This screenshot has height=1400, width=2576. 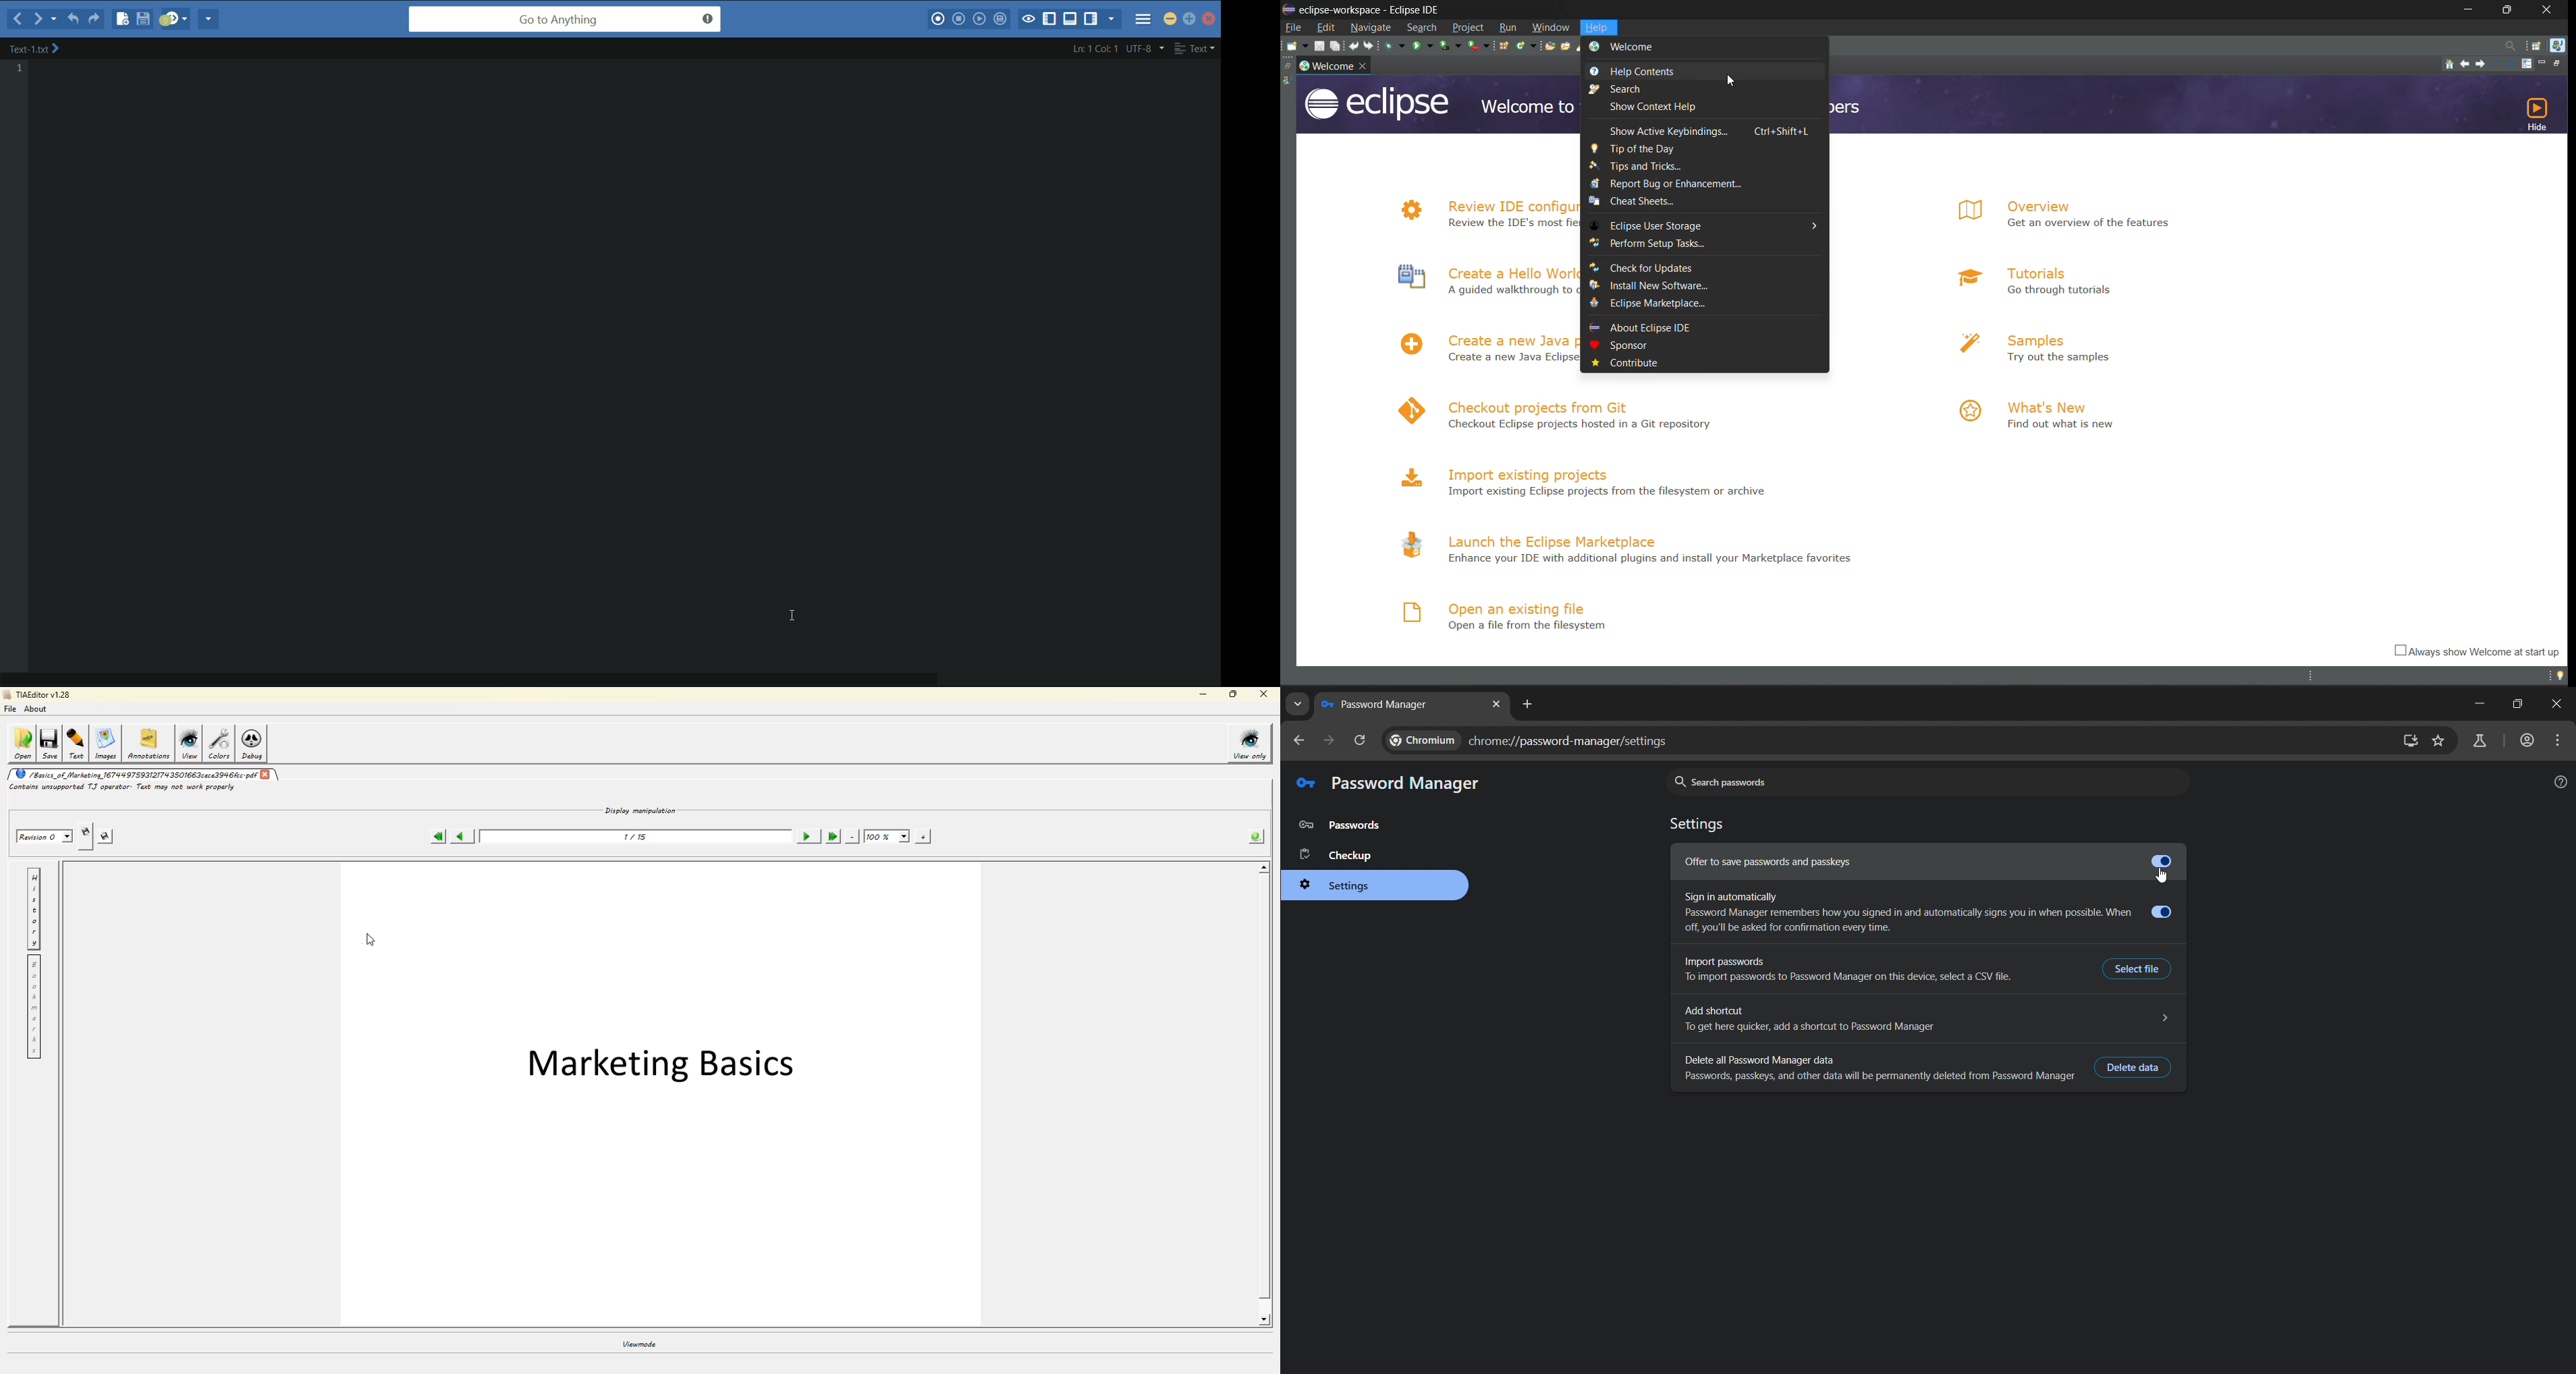 I want to click on sign in automatically Password manager sometimes remembers how you signed in and automatically signs you in when possible, so click(x=1929, y=912).